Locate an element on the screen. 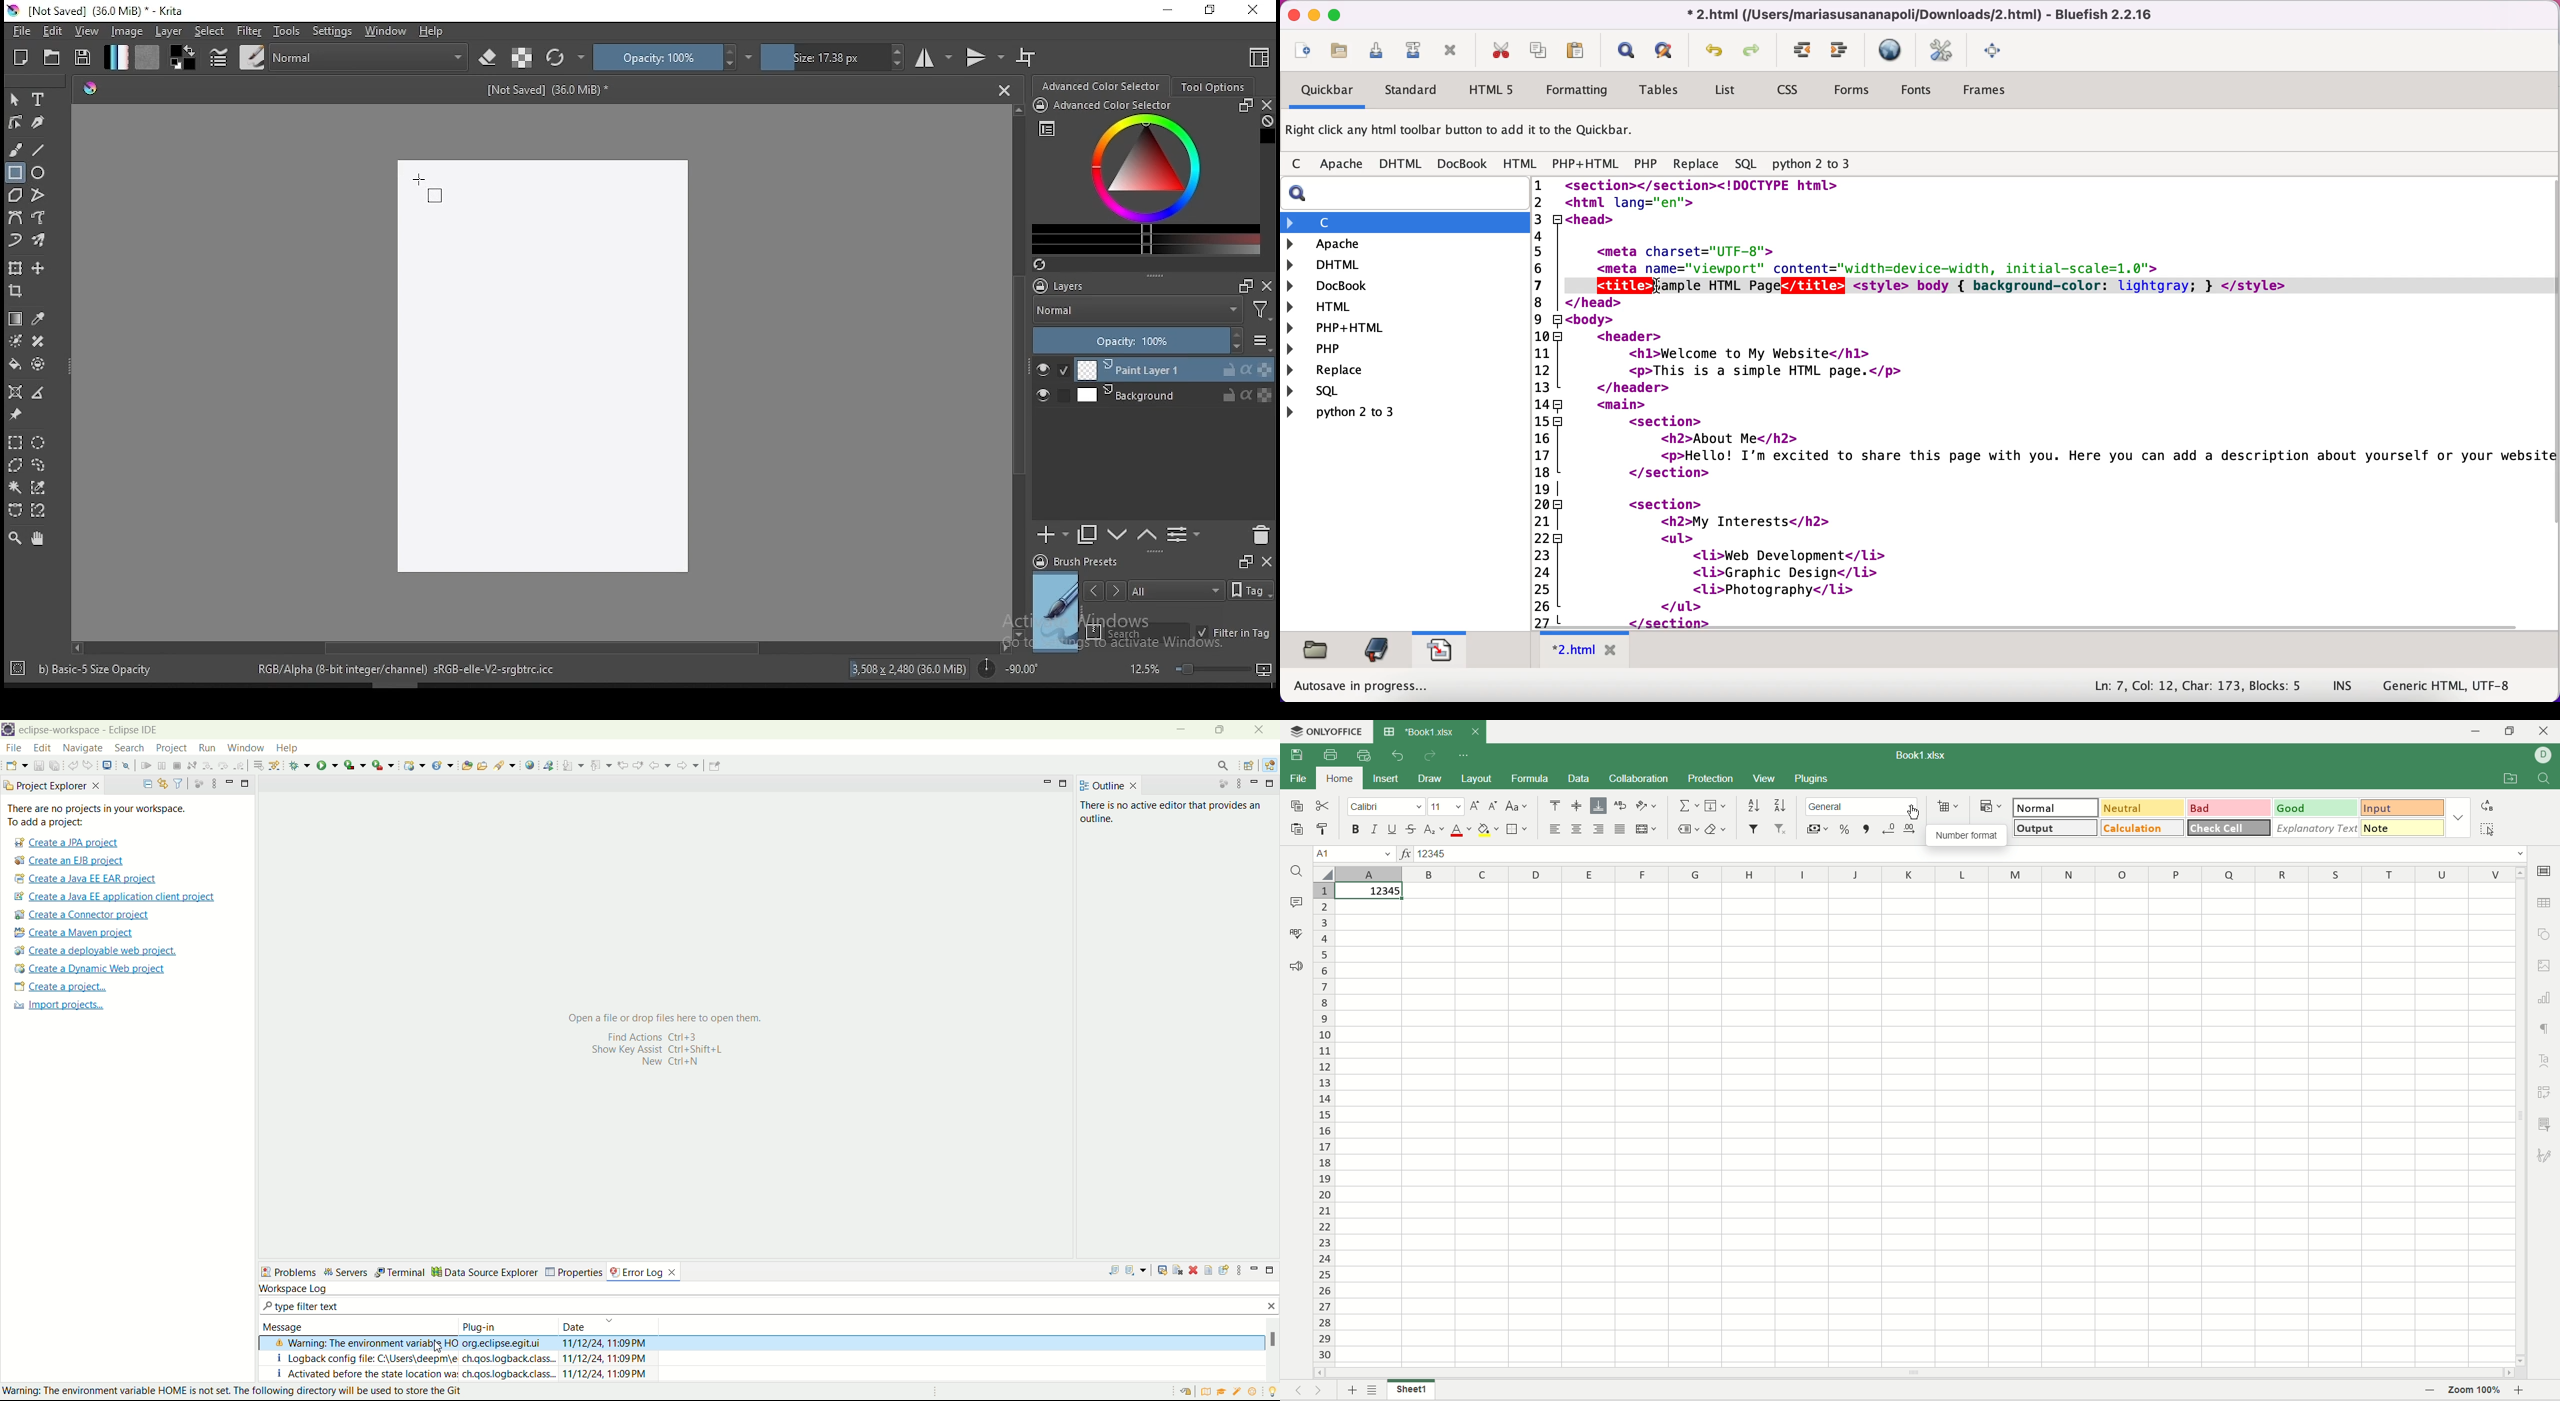  Html code to create a website. It talks about "This is my website" in the header. In the <main> section it says "Hello! I am excited to share this page with you." It also lists different interests under "My interests" and provides the html code for designing the entire structure of the website.  is located at coordinates (2063, 402).